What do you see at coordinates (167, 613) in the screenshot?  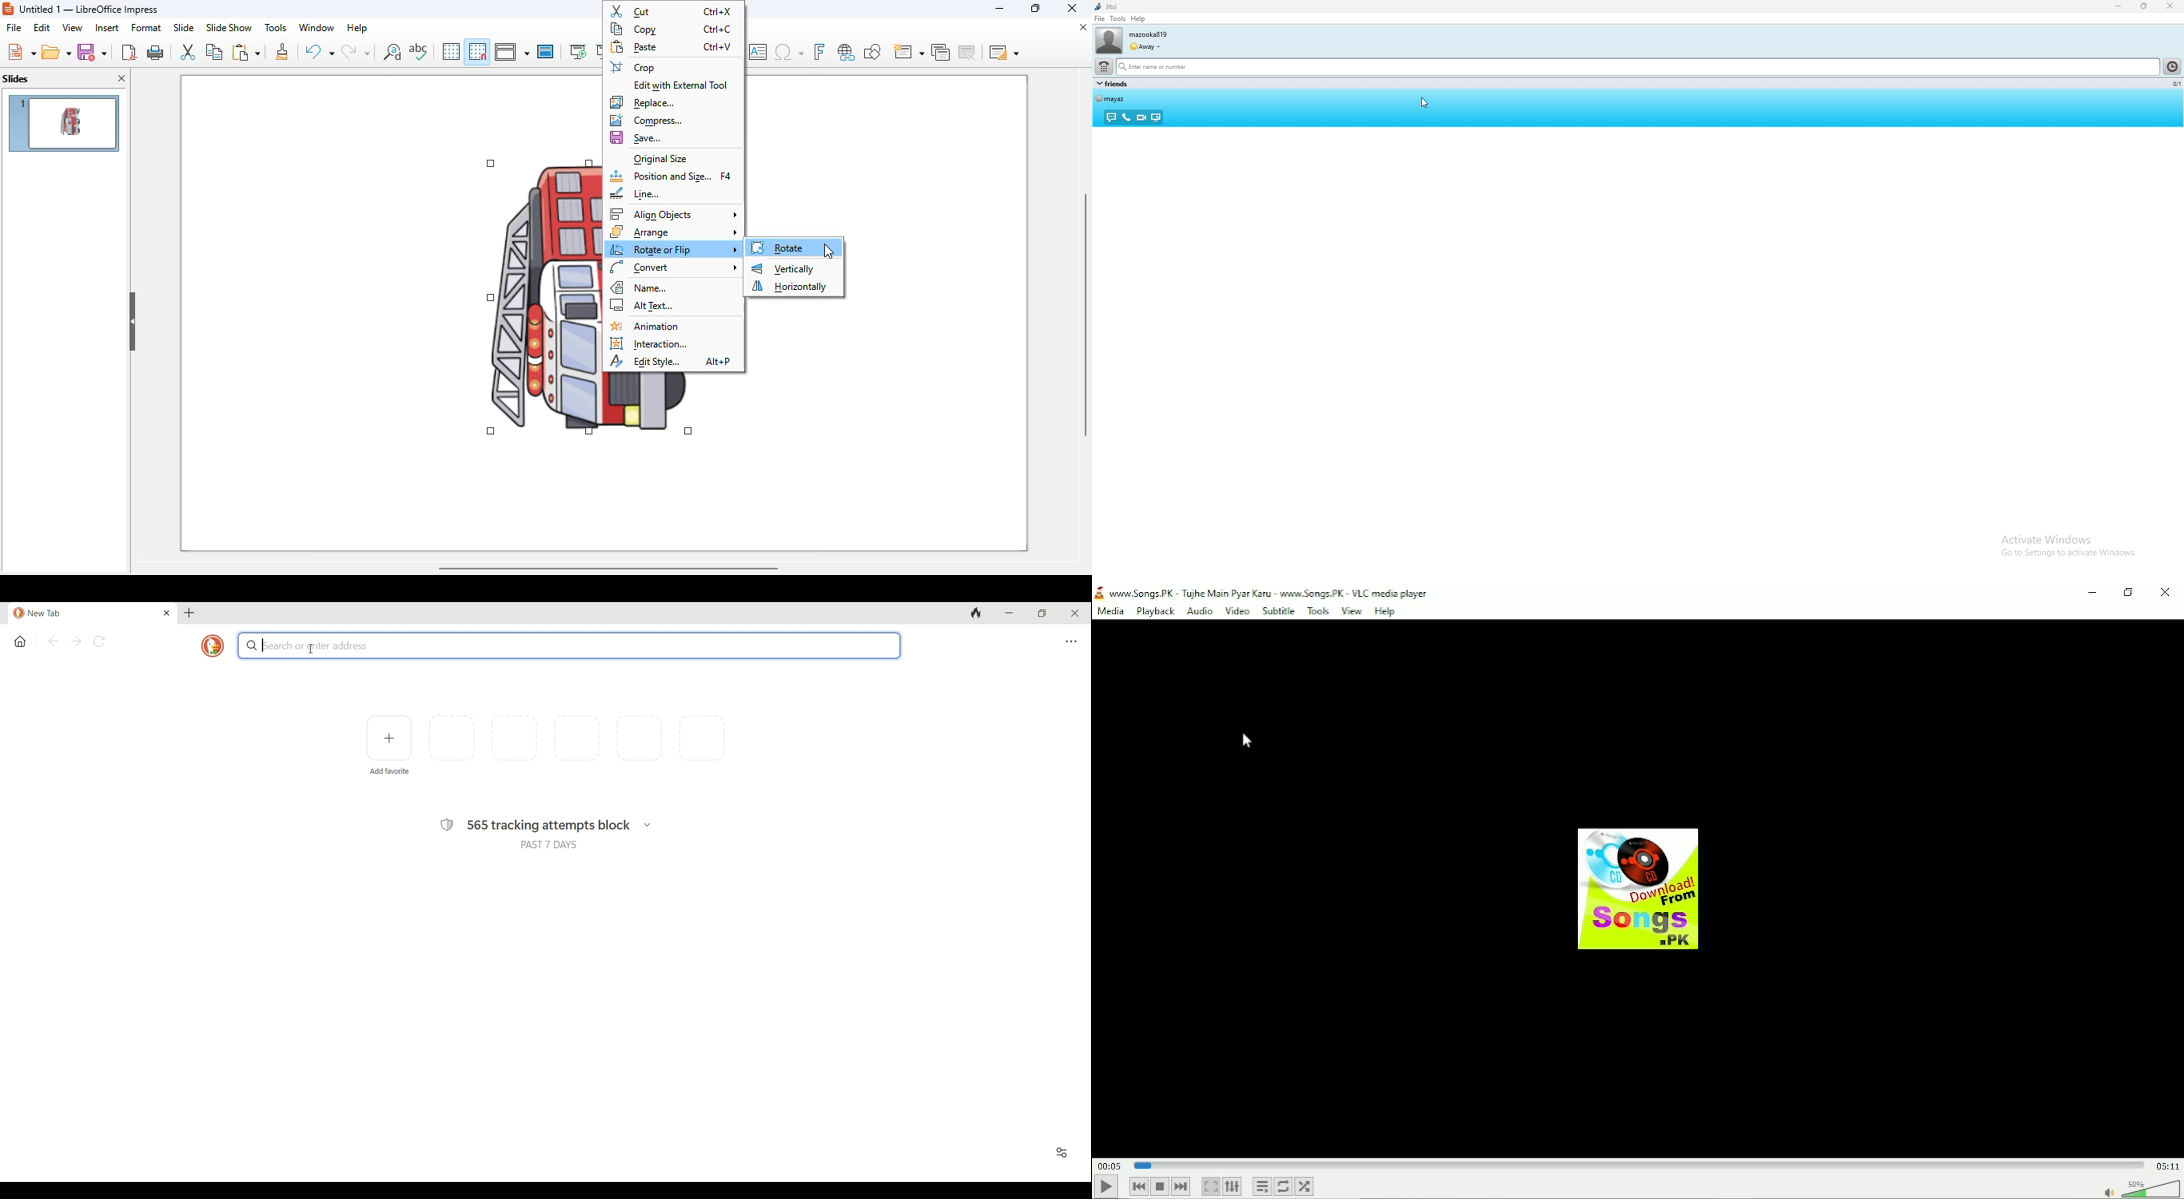 I see `Close` at bounding box center [167, 613].